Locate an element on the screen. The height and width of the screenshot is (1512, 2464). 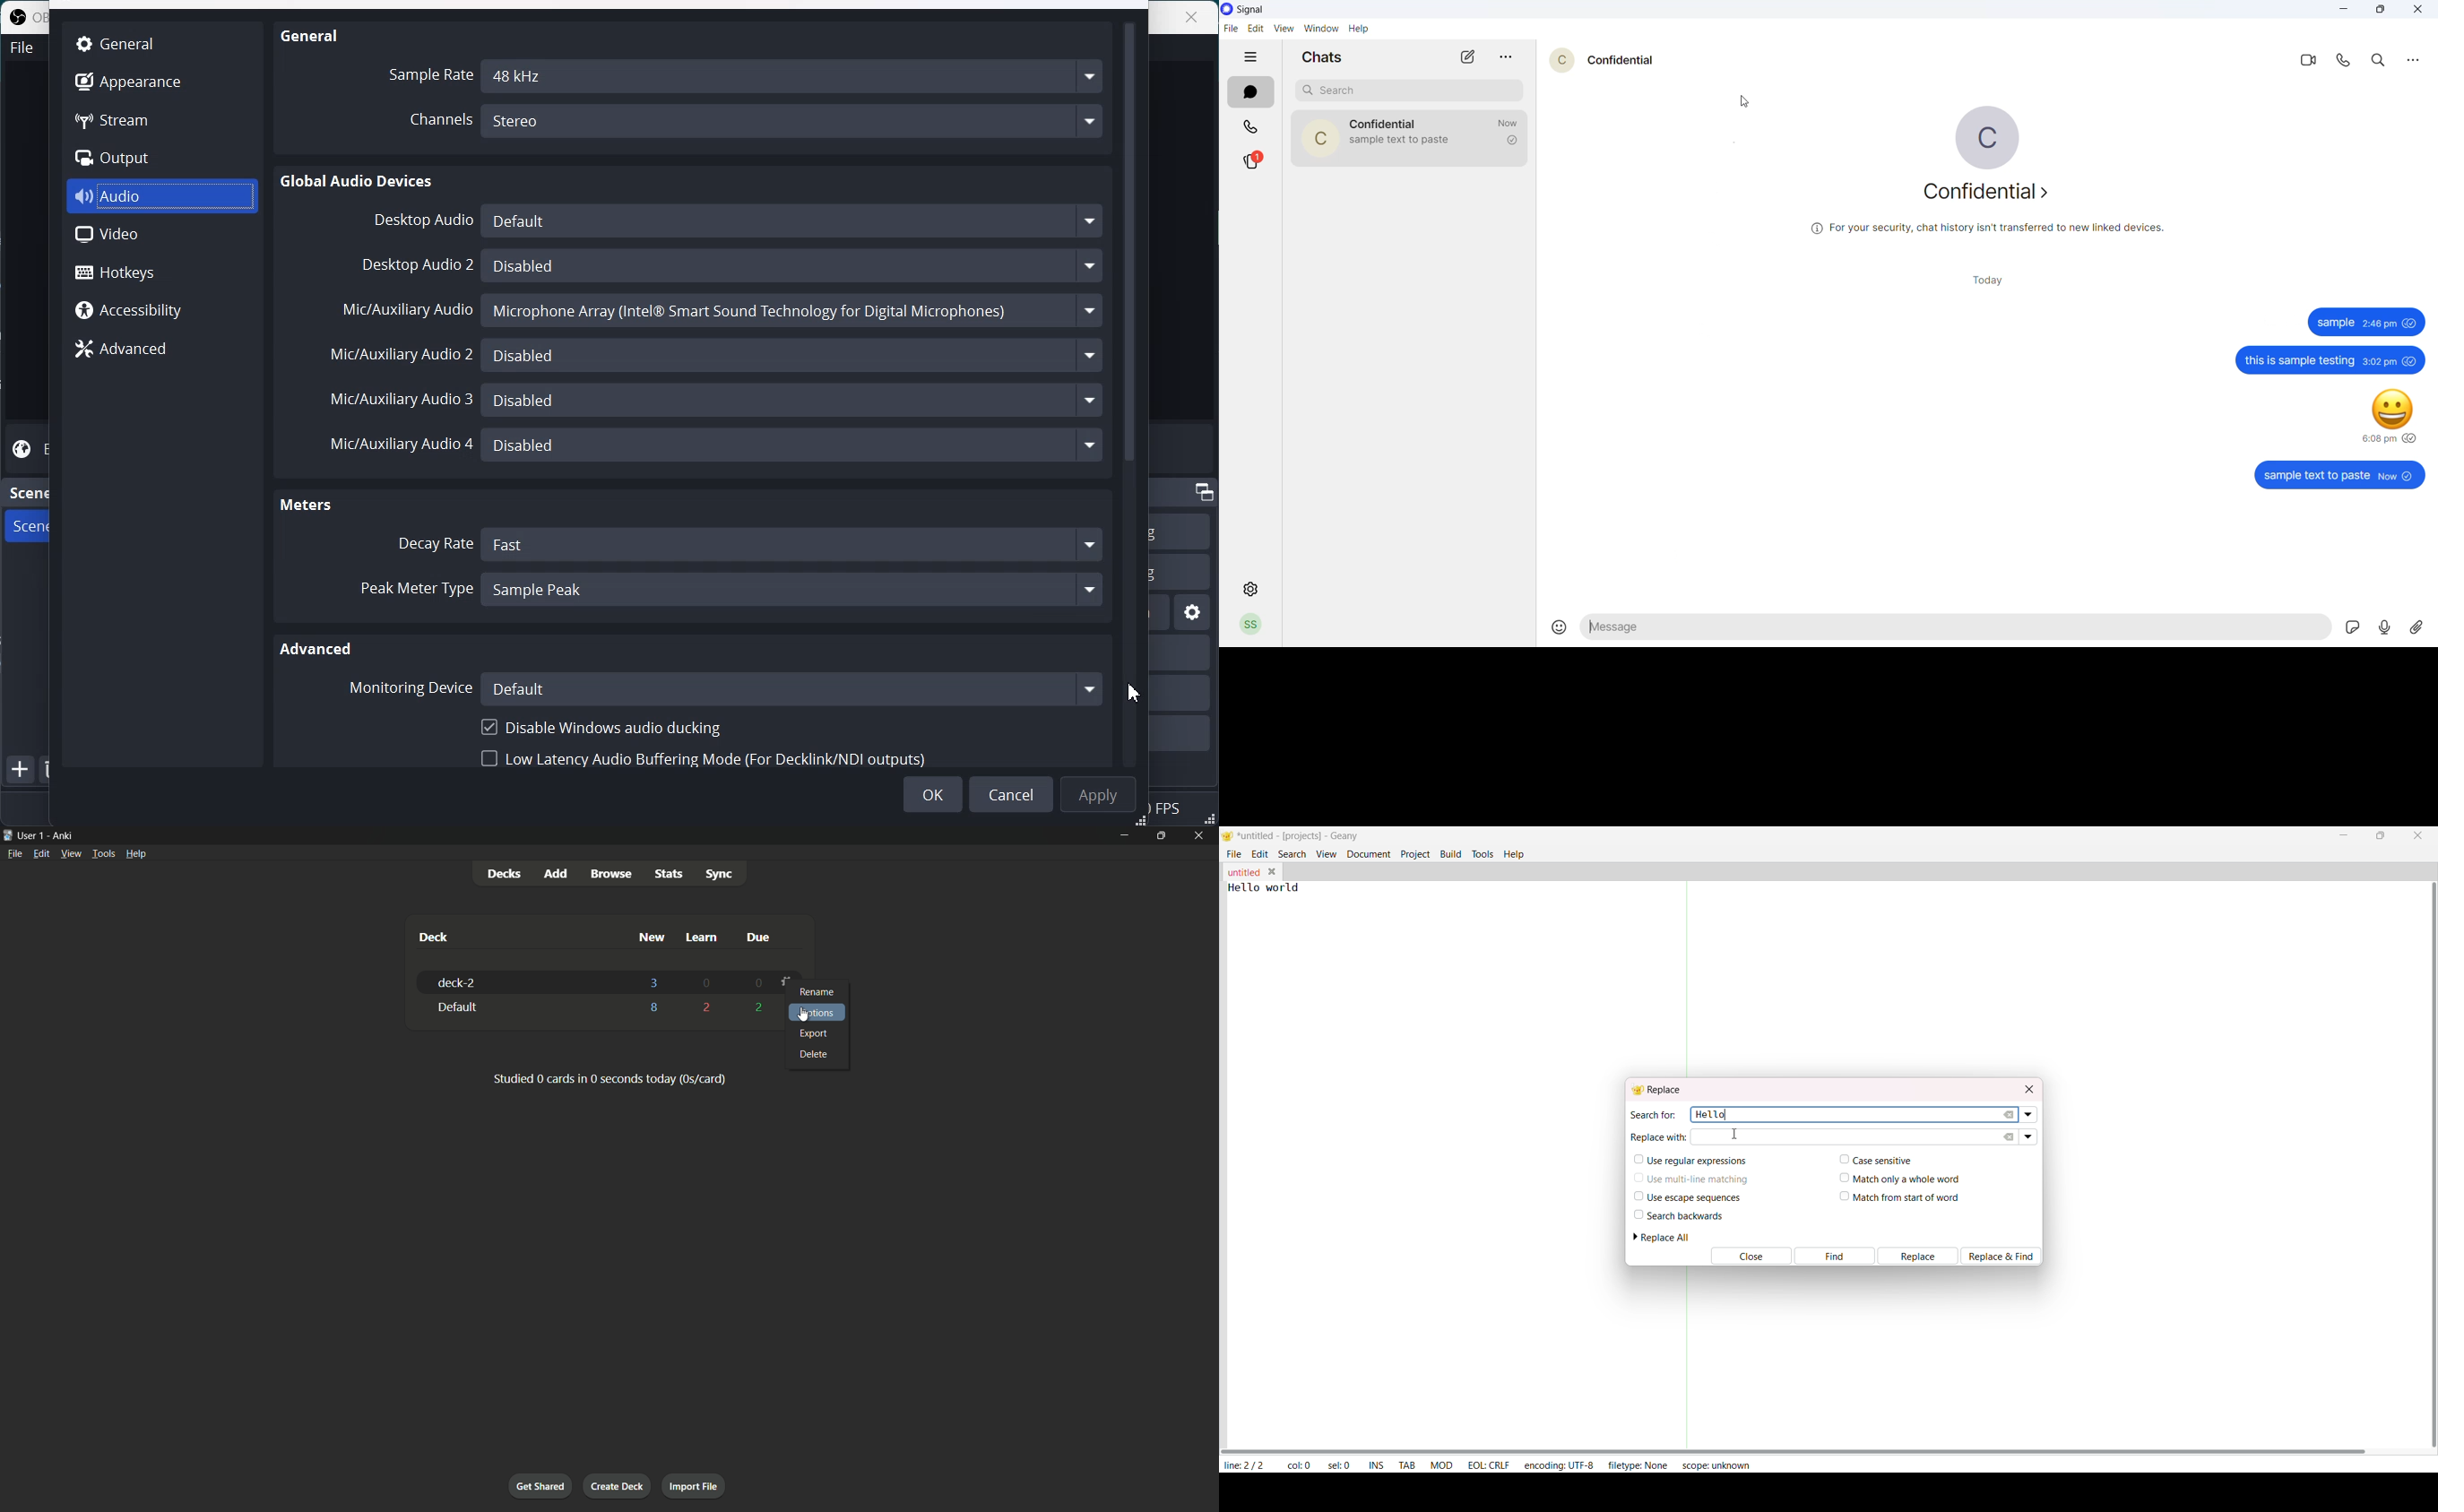
Default is located at coordinates (794, 690).